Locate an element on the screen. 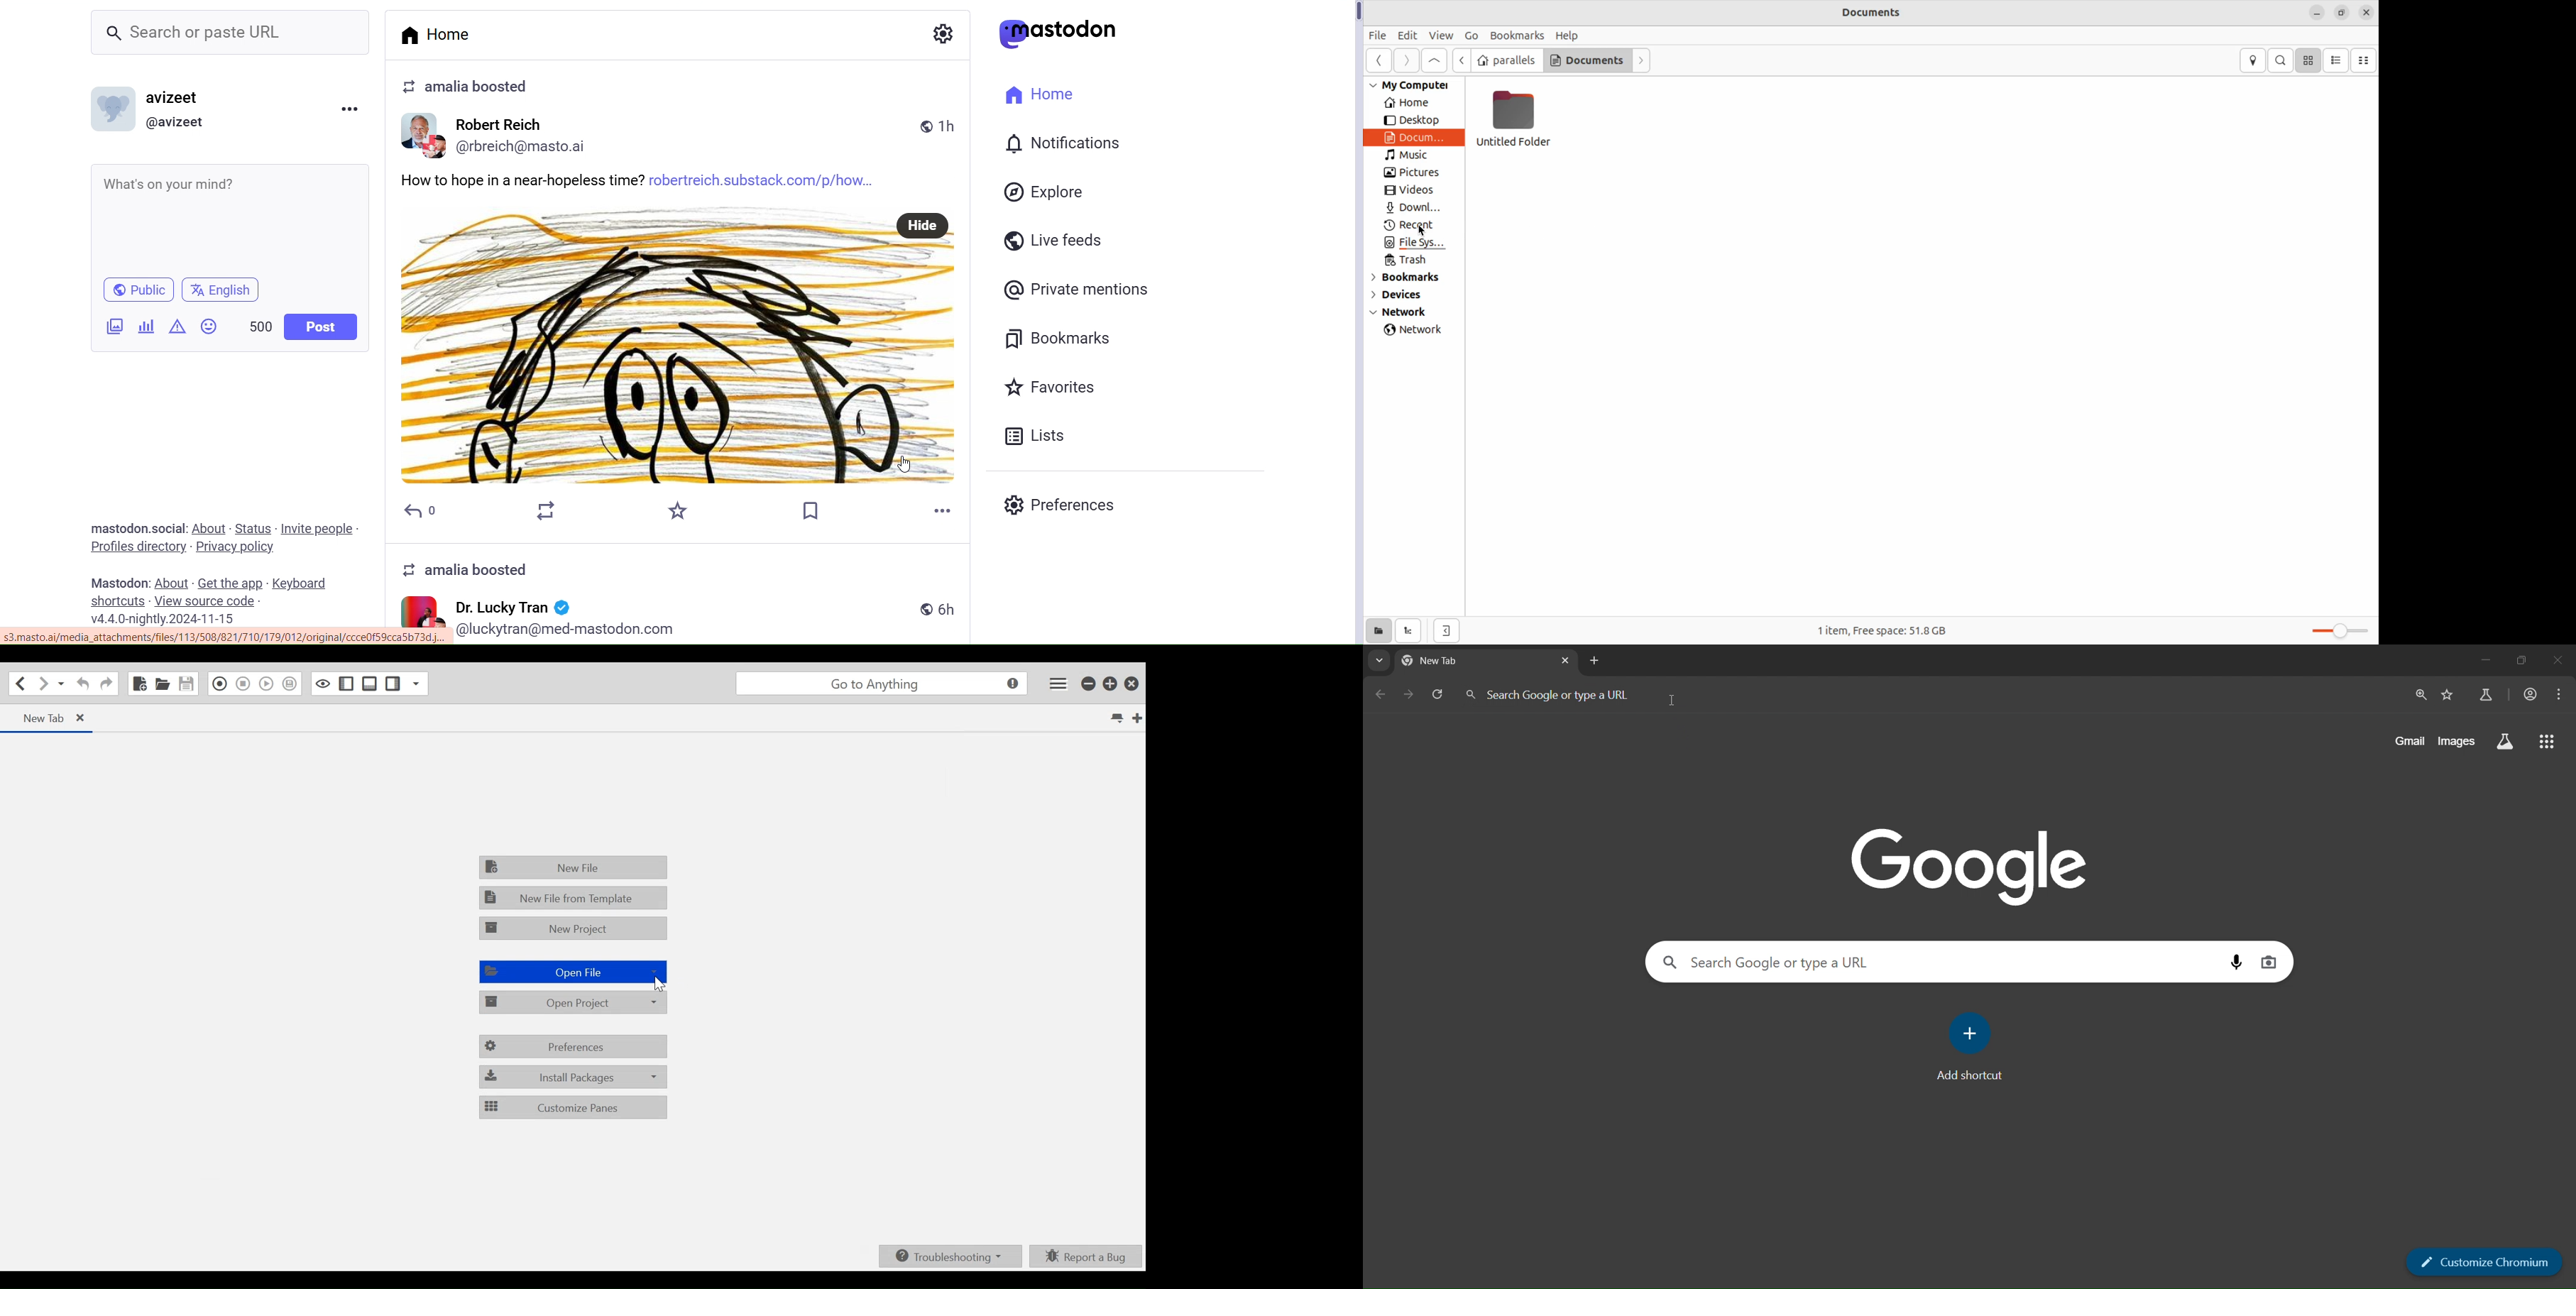  Show specific Sidepane is located at coordinates (417, 683).